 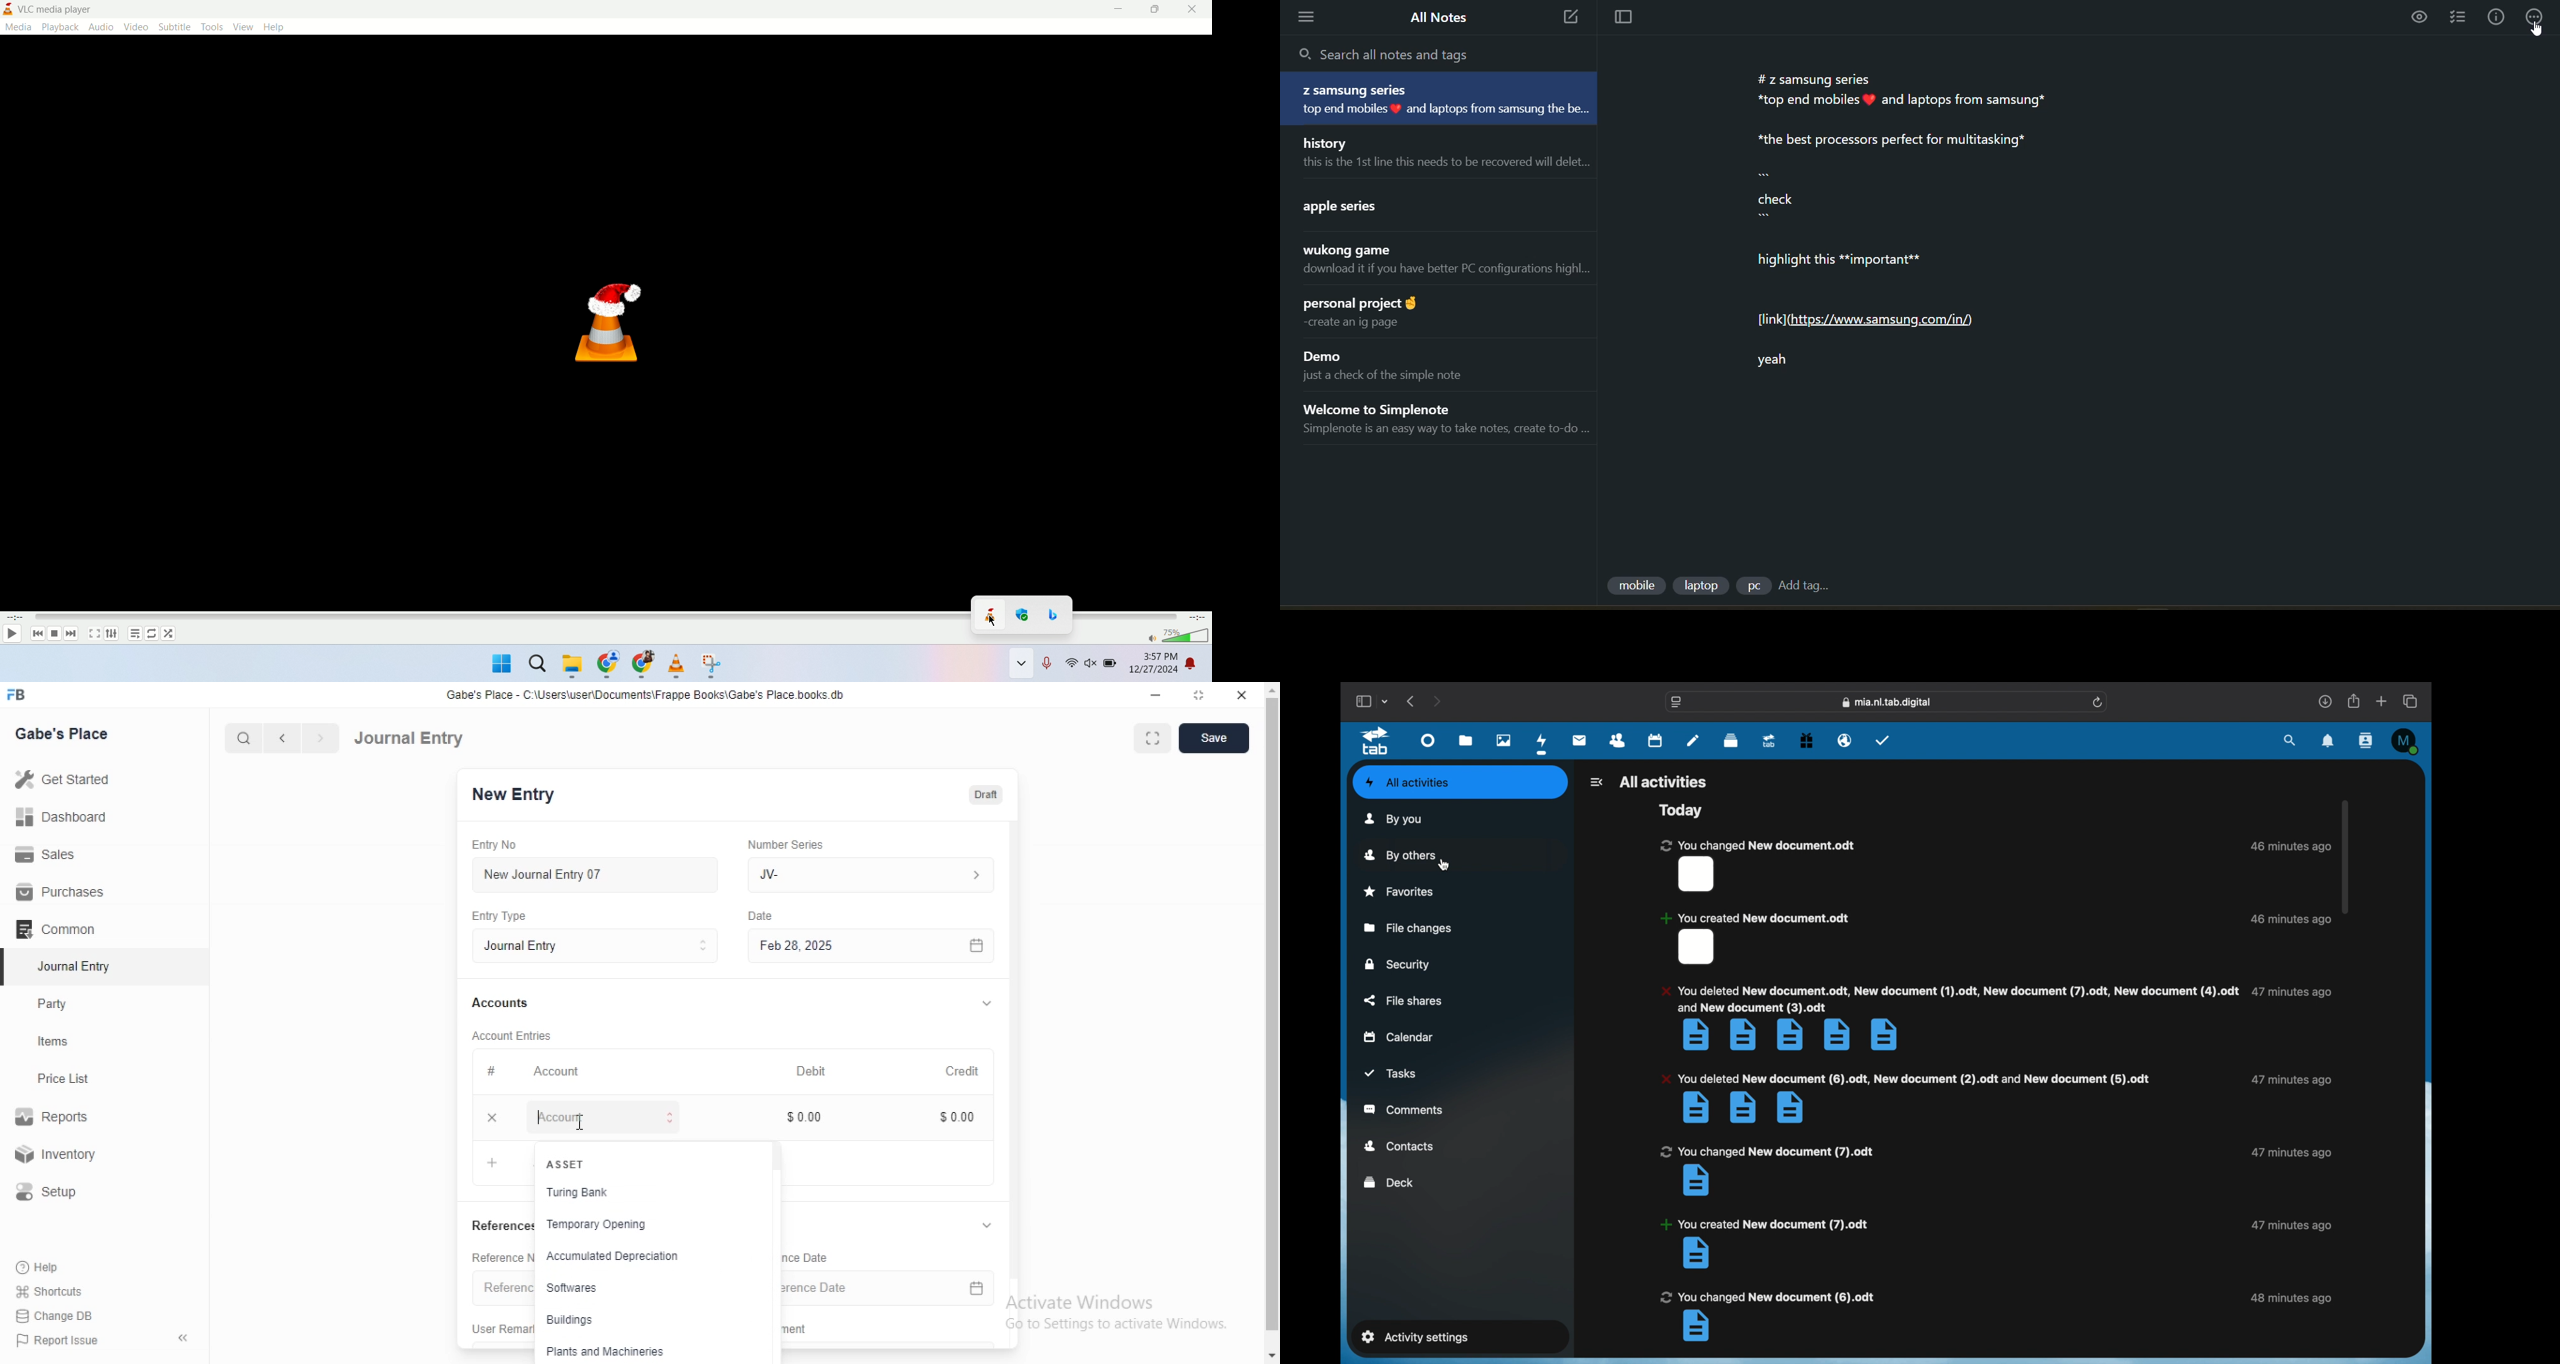 What do you see at coordinates (135, 27) in the screenshot?
I see `video` at bounding box center [135, 27].